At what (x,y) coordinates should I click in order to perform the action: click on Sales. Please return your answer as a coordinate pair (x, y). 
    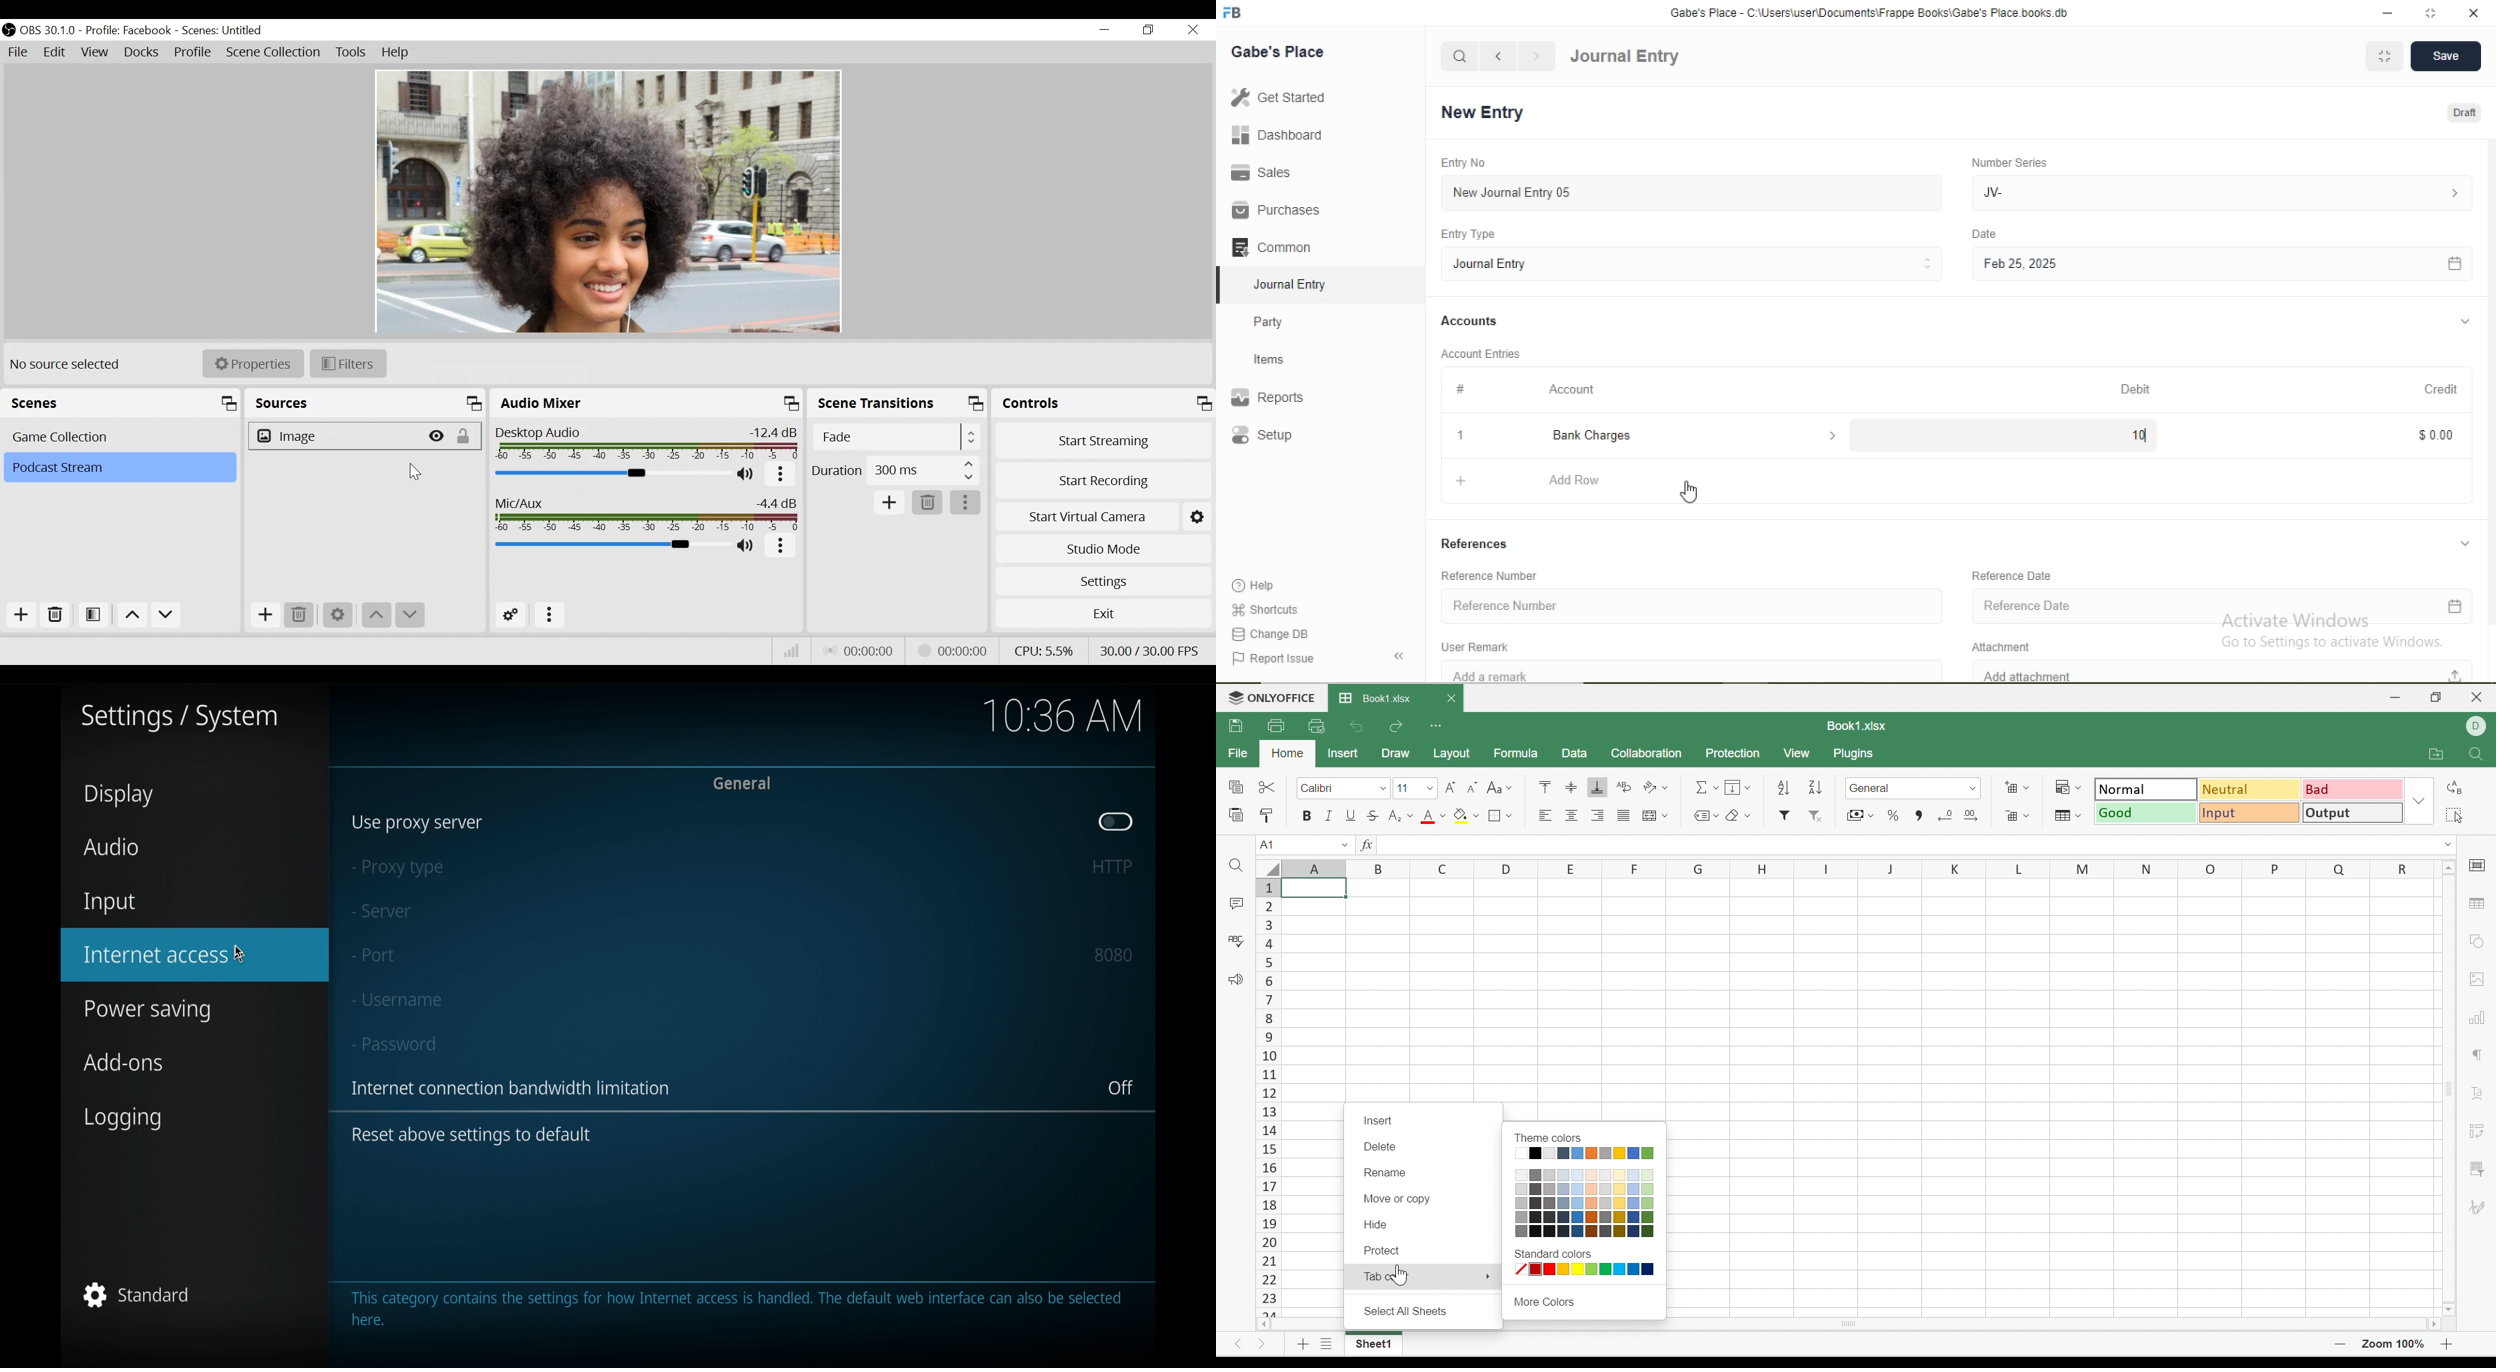
    Looking at the image, I should click on (1270, 172).